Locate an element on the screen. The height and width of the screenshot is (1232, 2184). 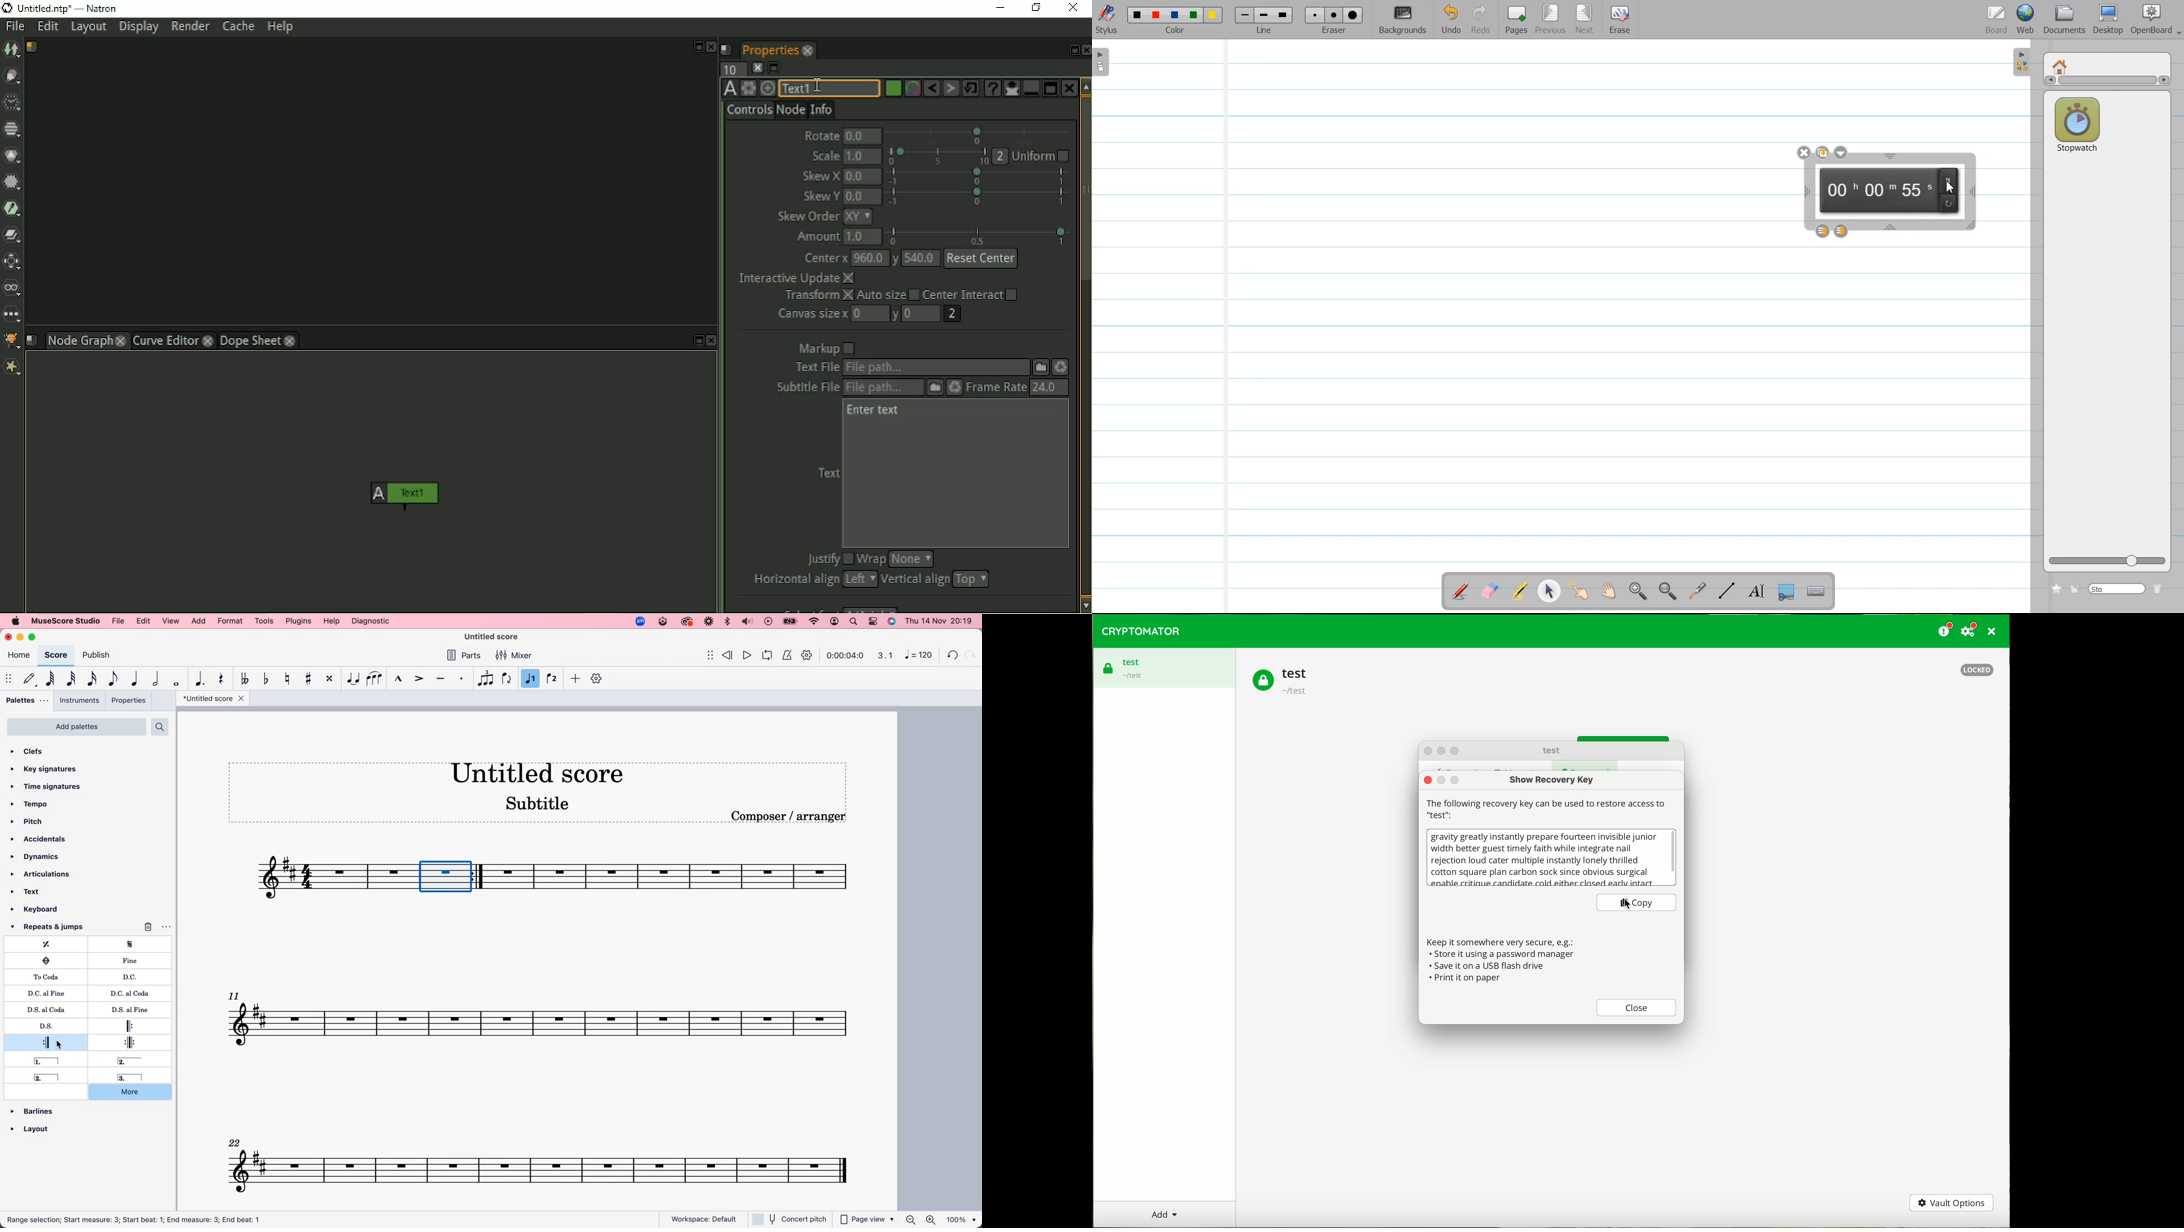
instruments is located at coordinates (80, 700).